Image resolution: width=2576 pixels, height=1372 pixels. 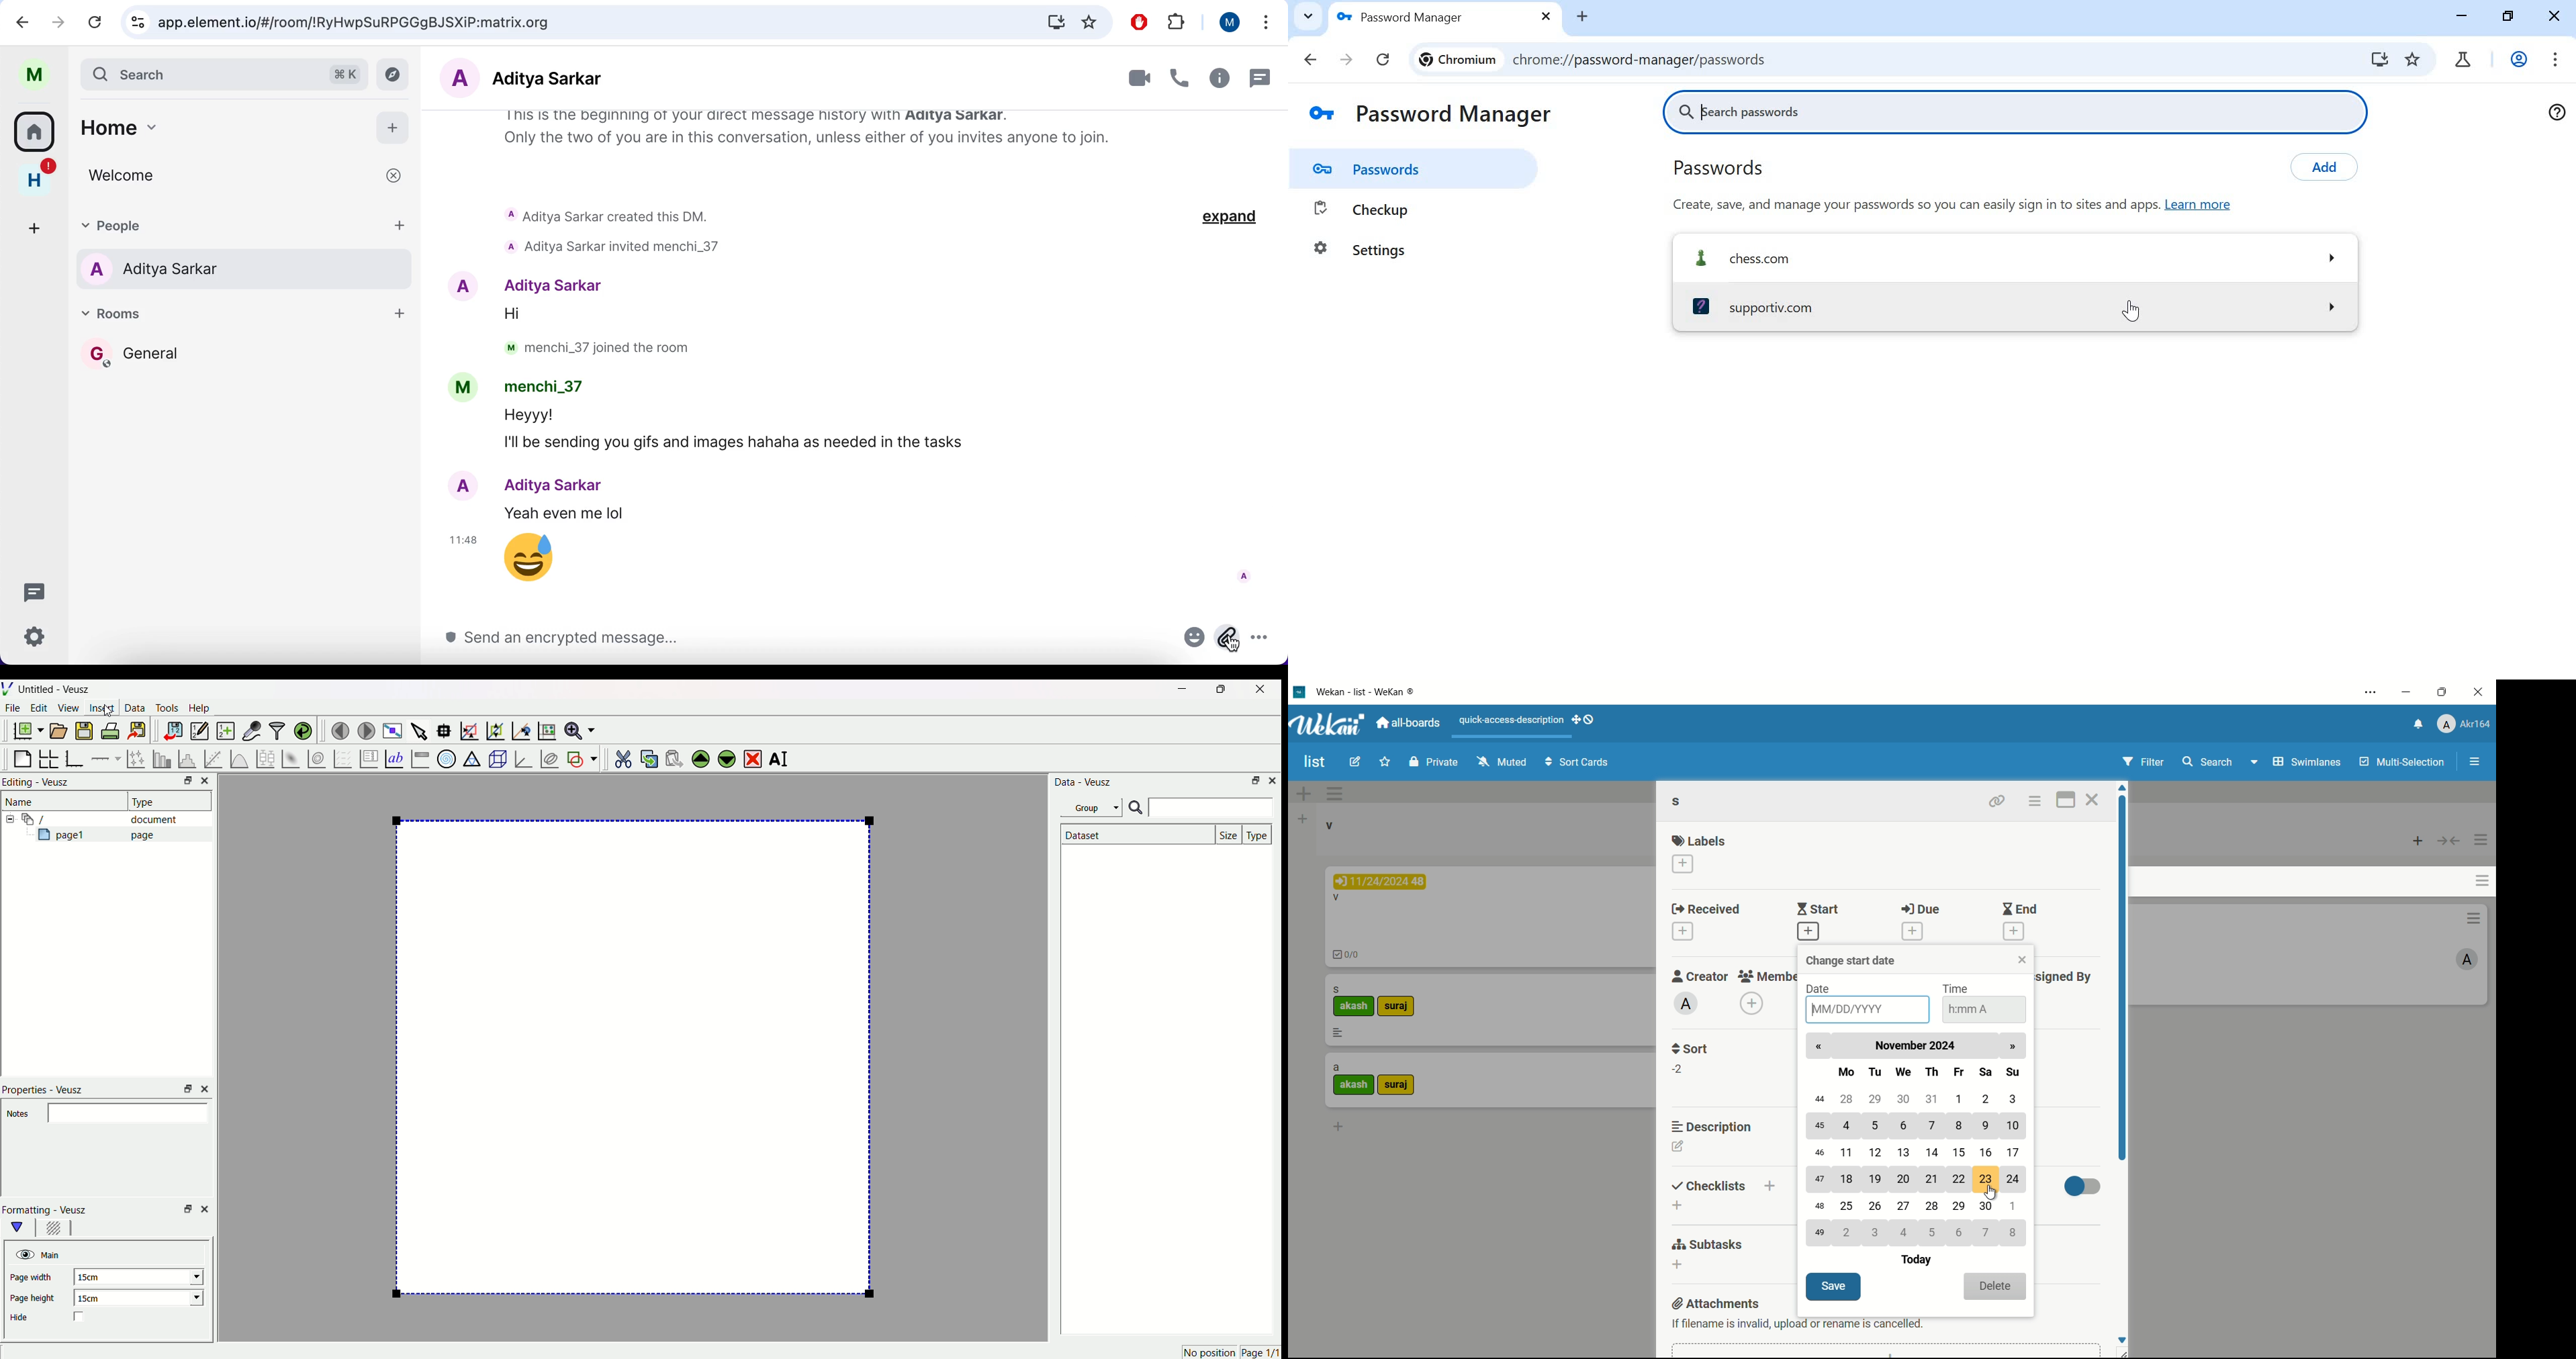 I want to click on send message, so click(x=808, y=640).